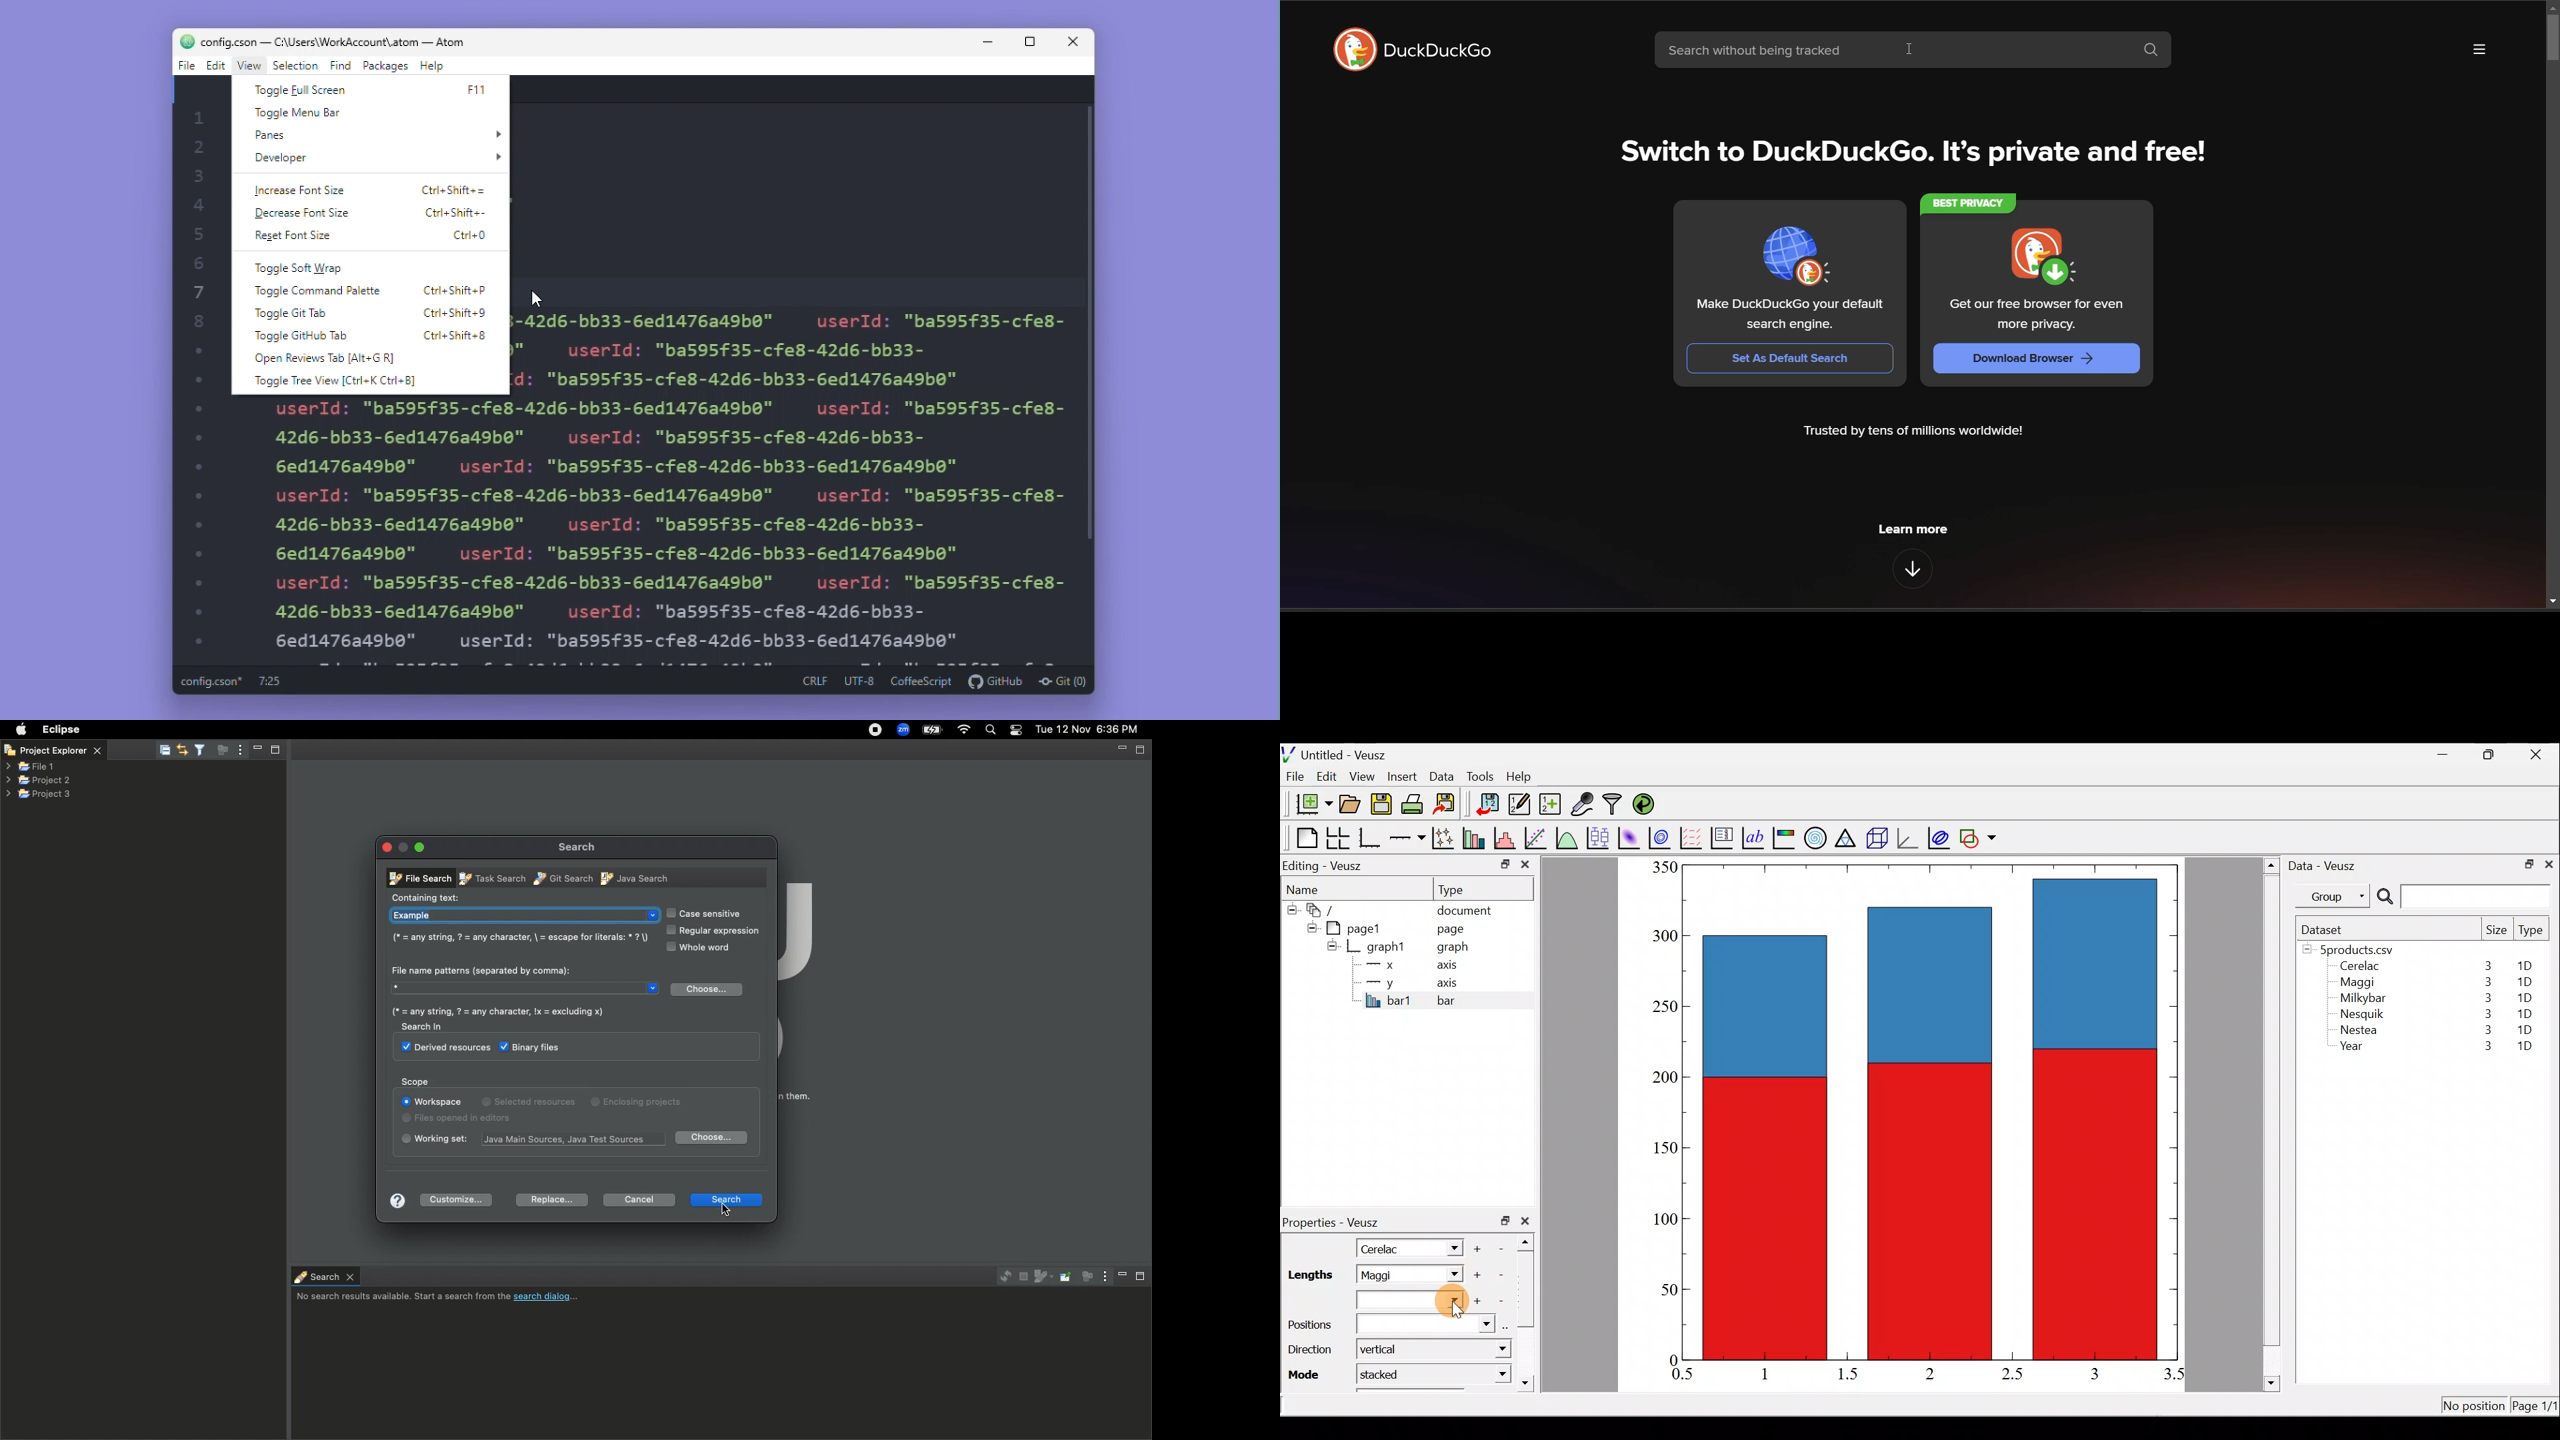 The height and width of the screenshot is (1456, 2576). I want to click on close, so click(2537, 755).